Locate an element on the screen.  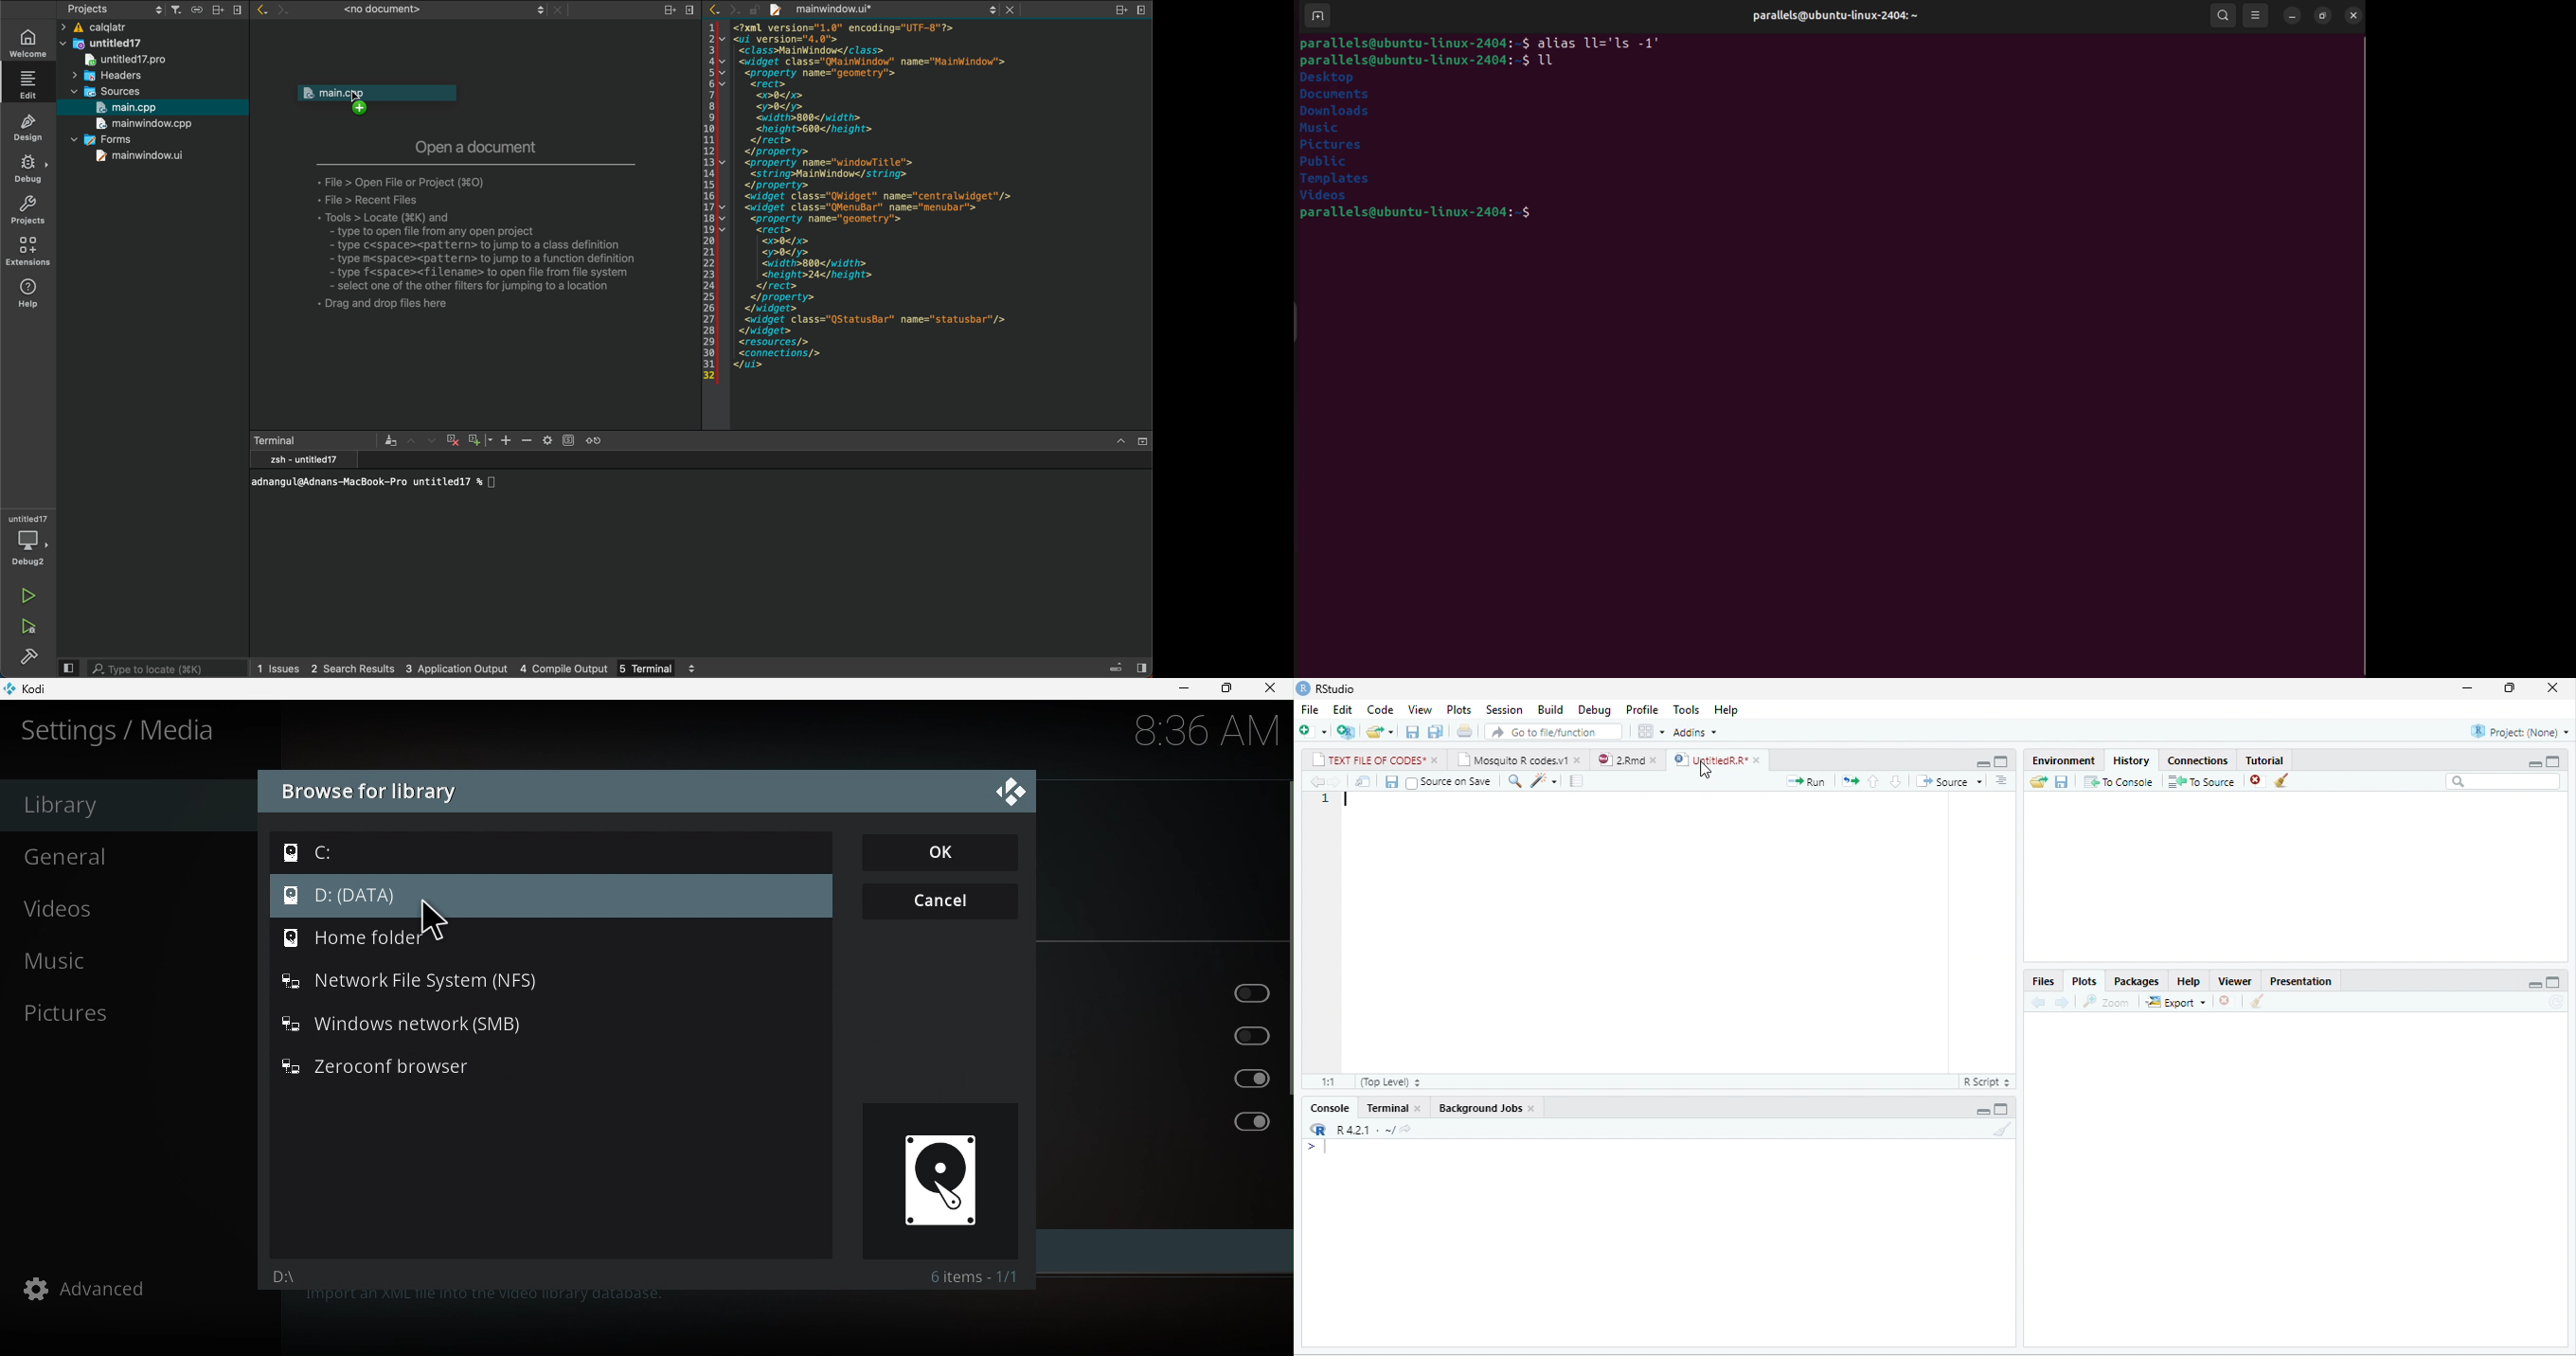
build is located at coordinates (28, 656).